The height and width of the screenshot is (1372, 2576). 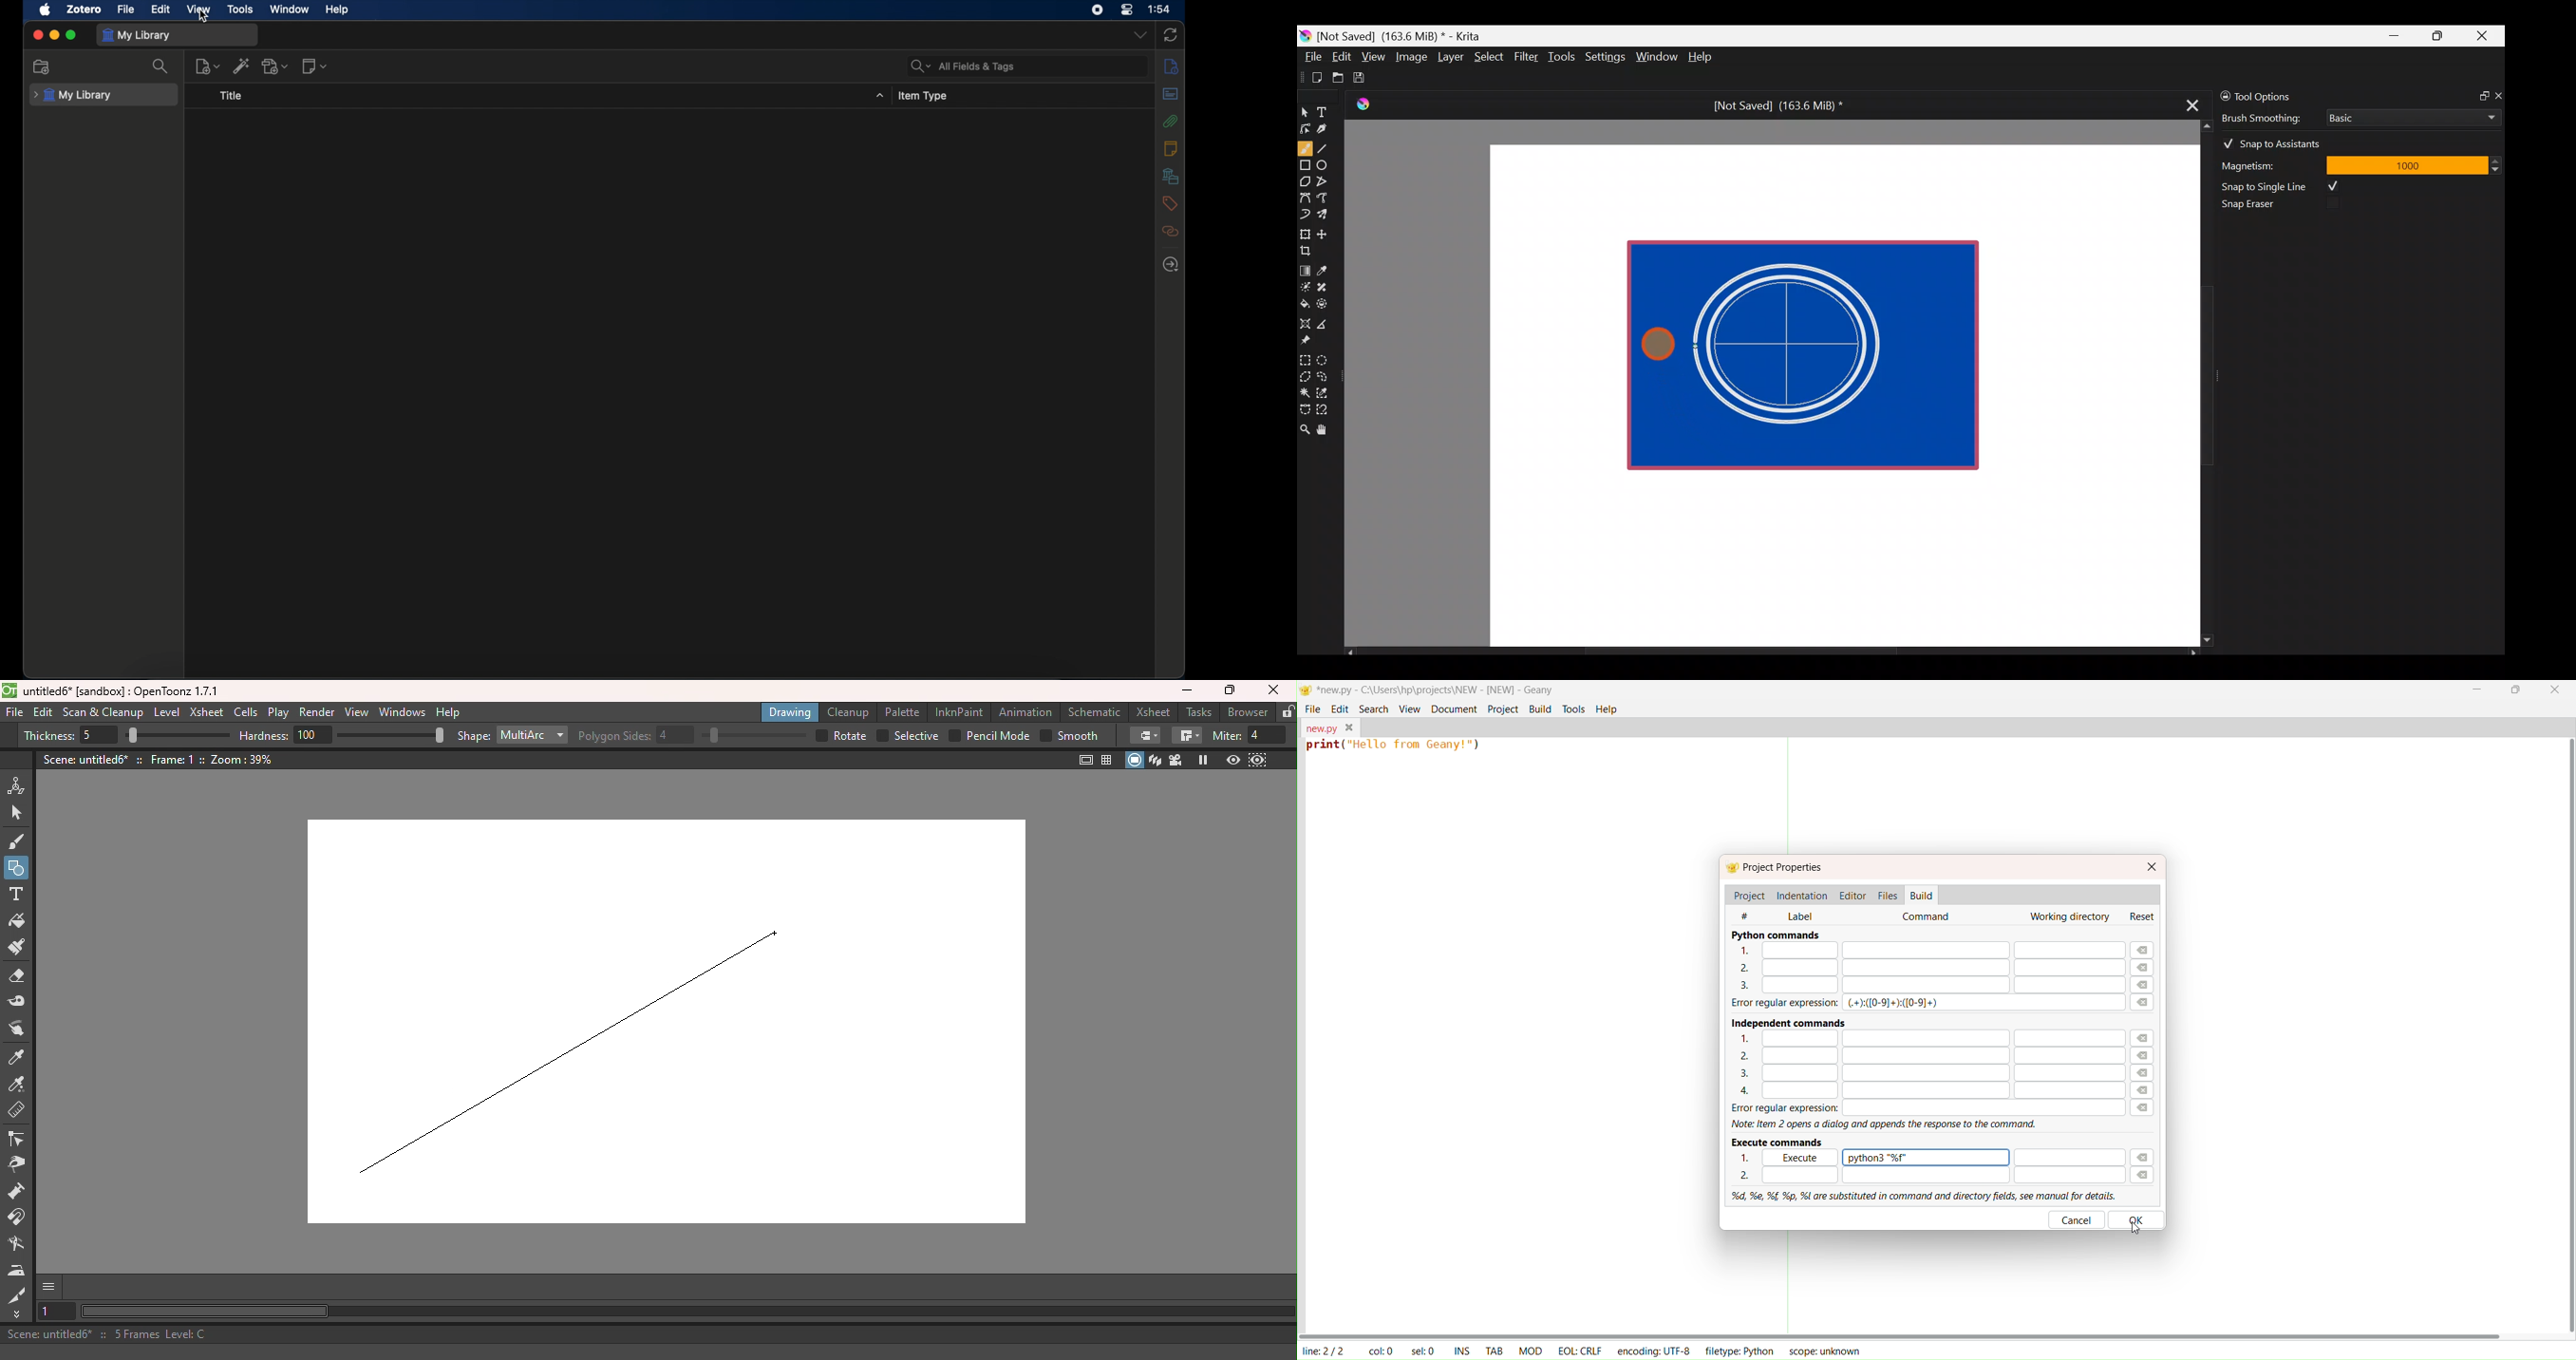 I want to click on Select, so click(x=1490, y=55).